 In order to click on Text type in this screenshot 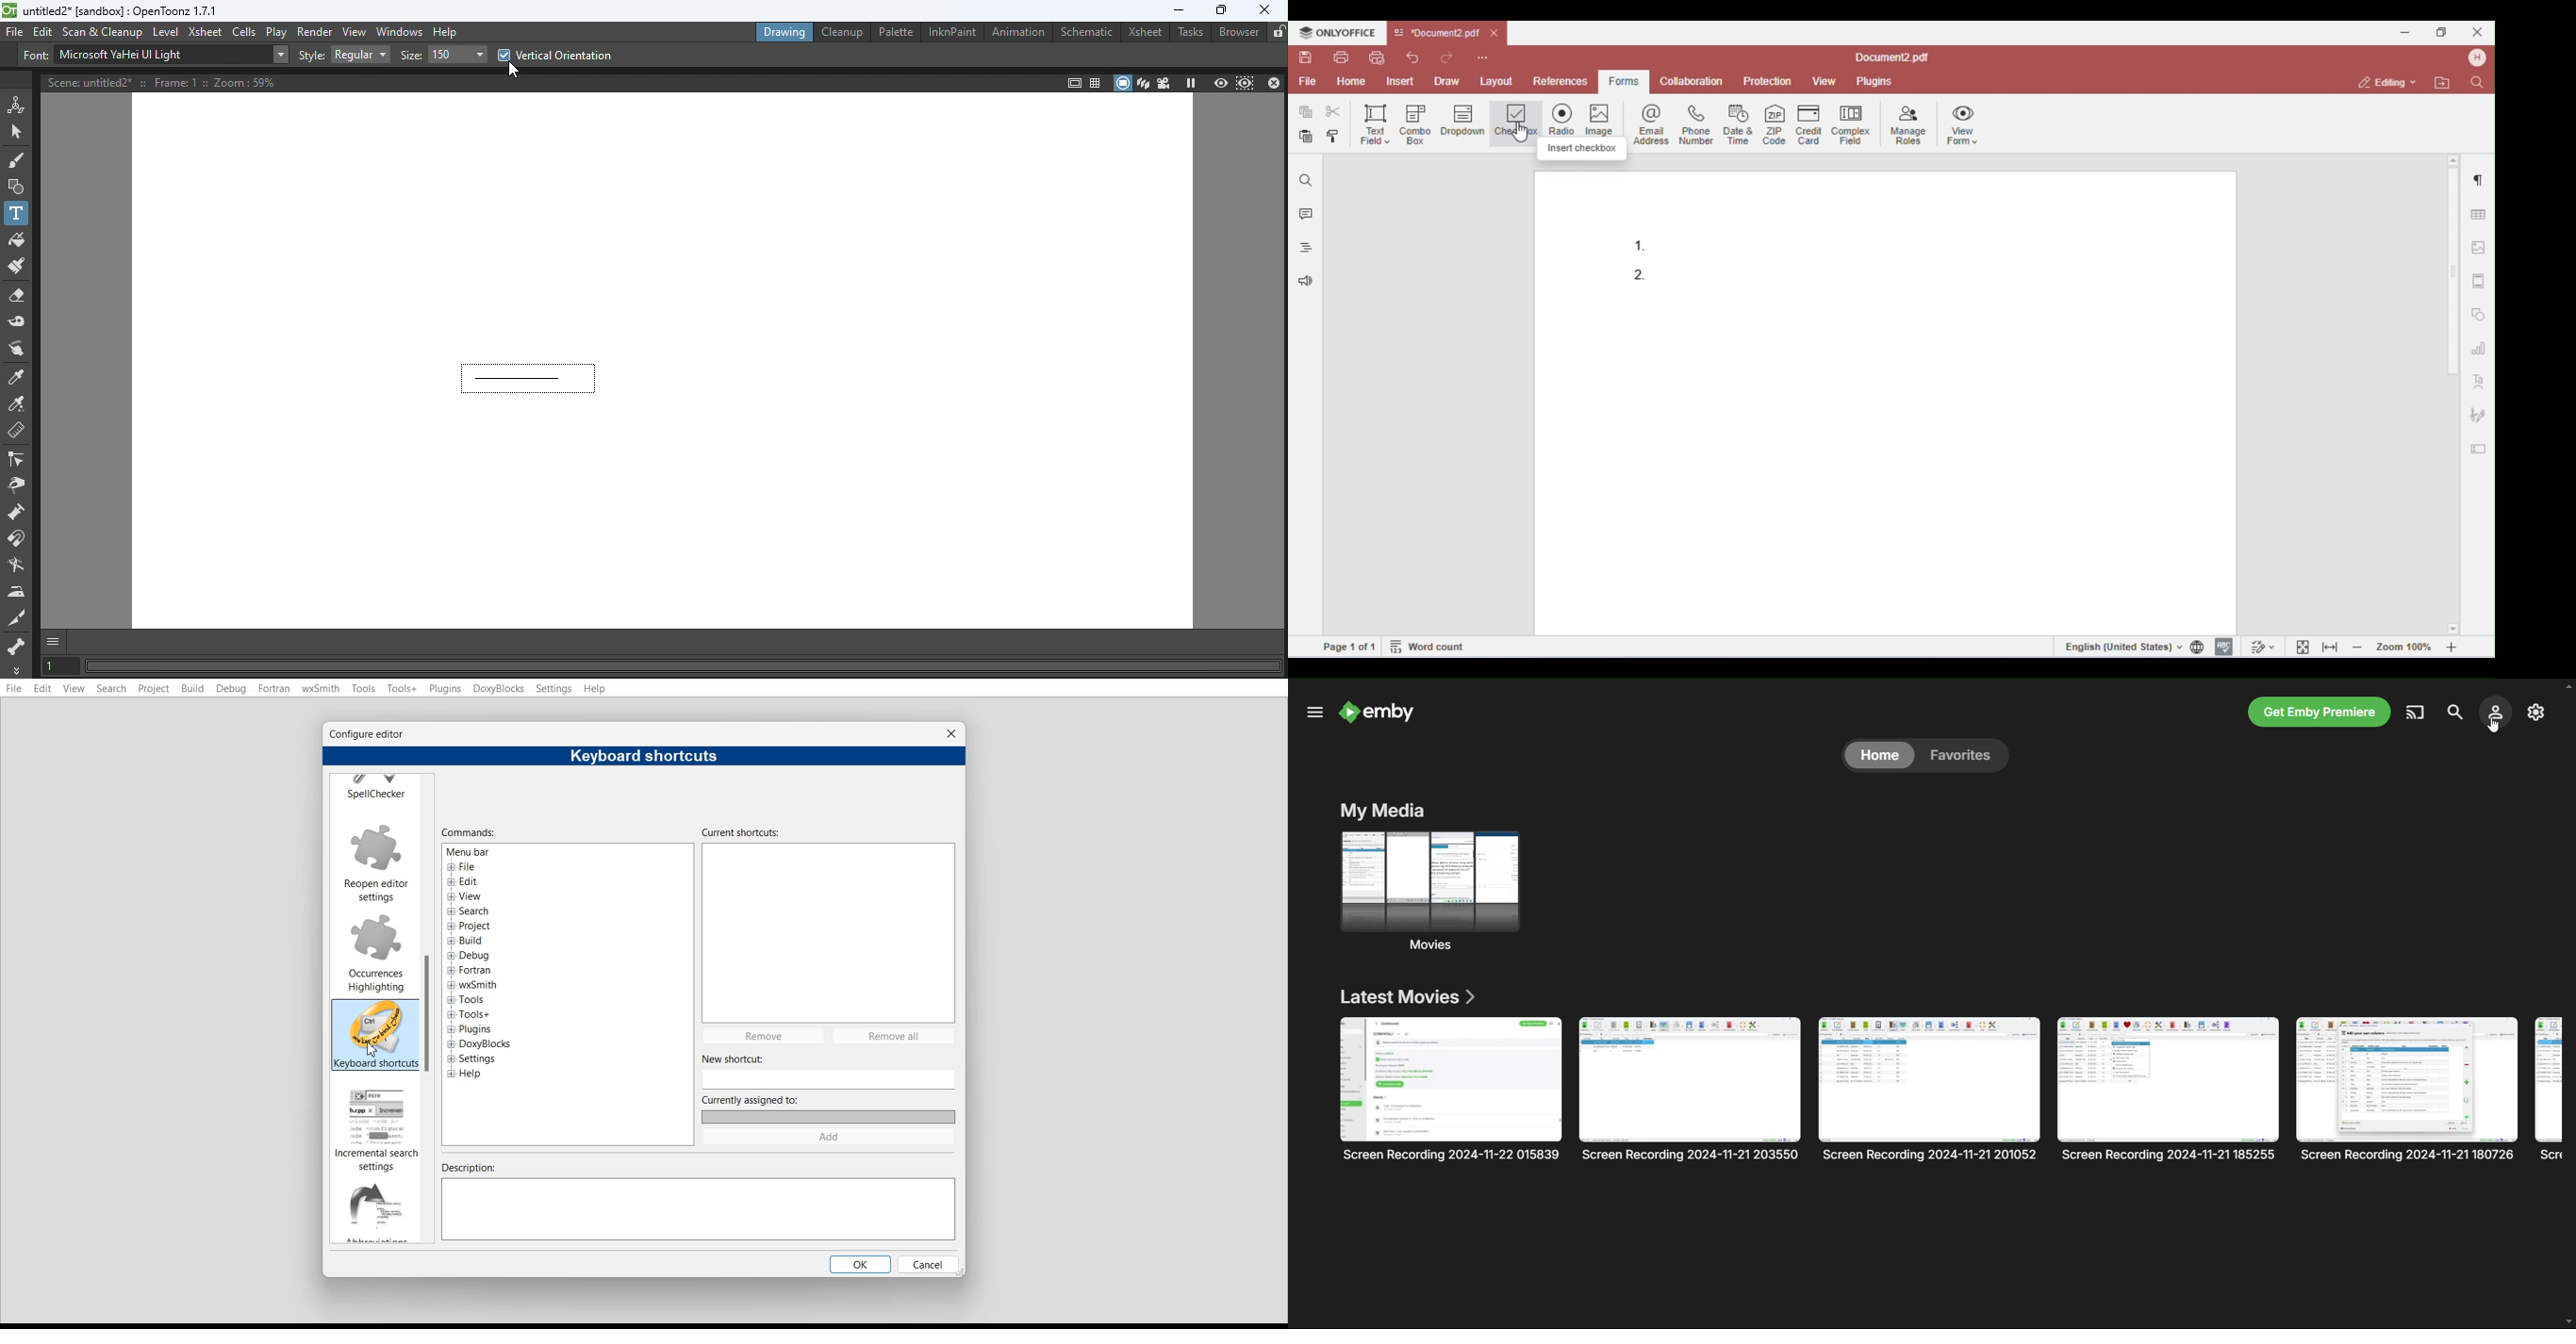, I will do `click(161, 55)`.